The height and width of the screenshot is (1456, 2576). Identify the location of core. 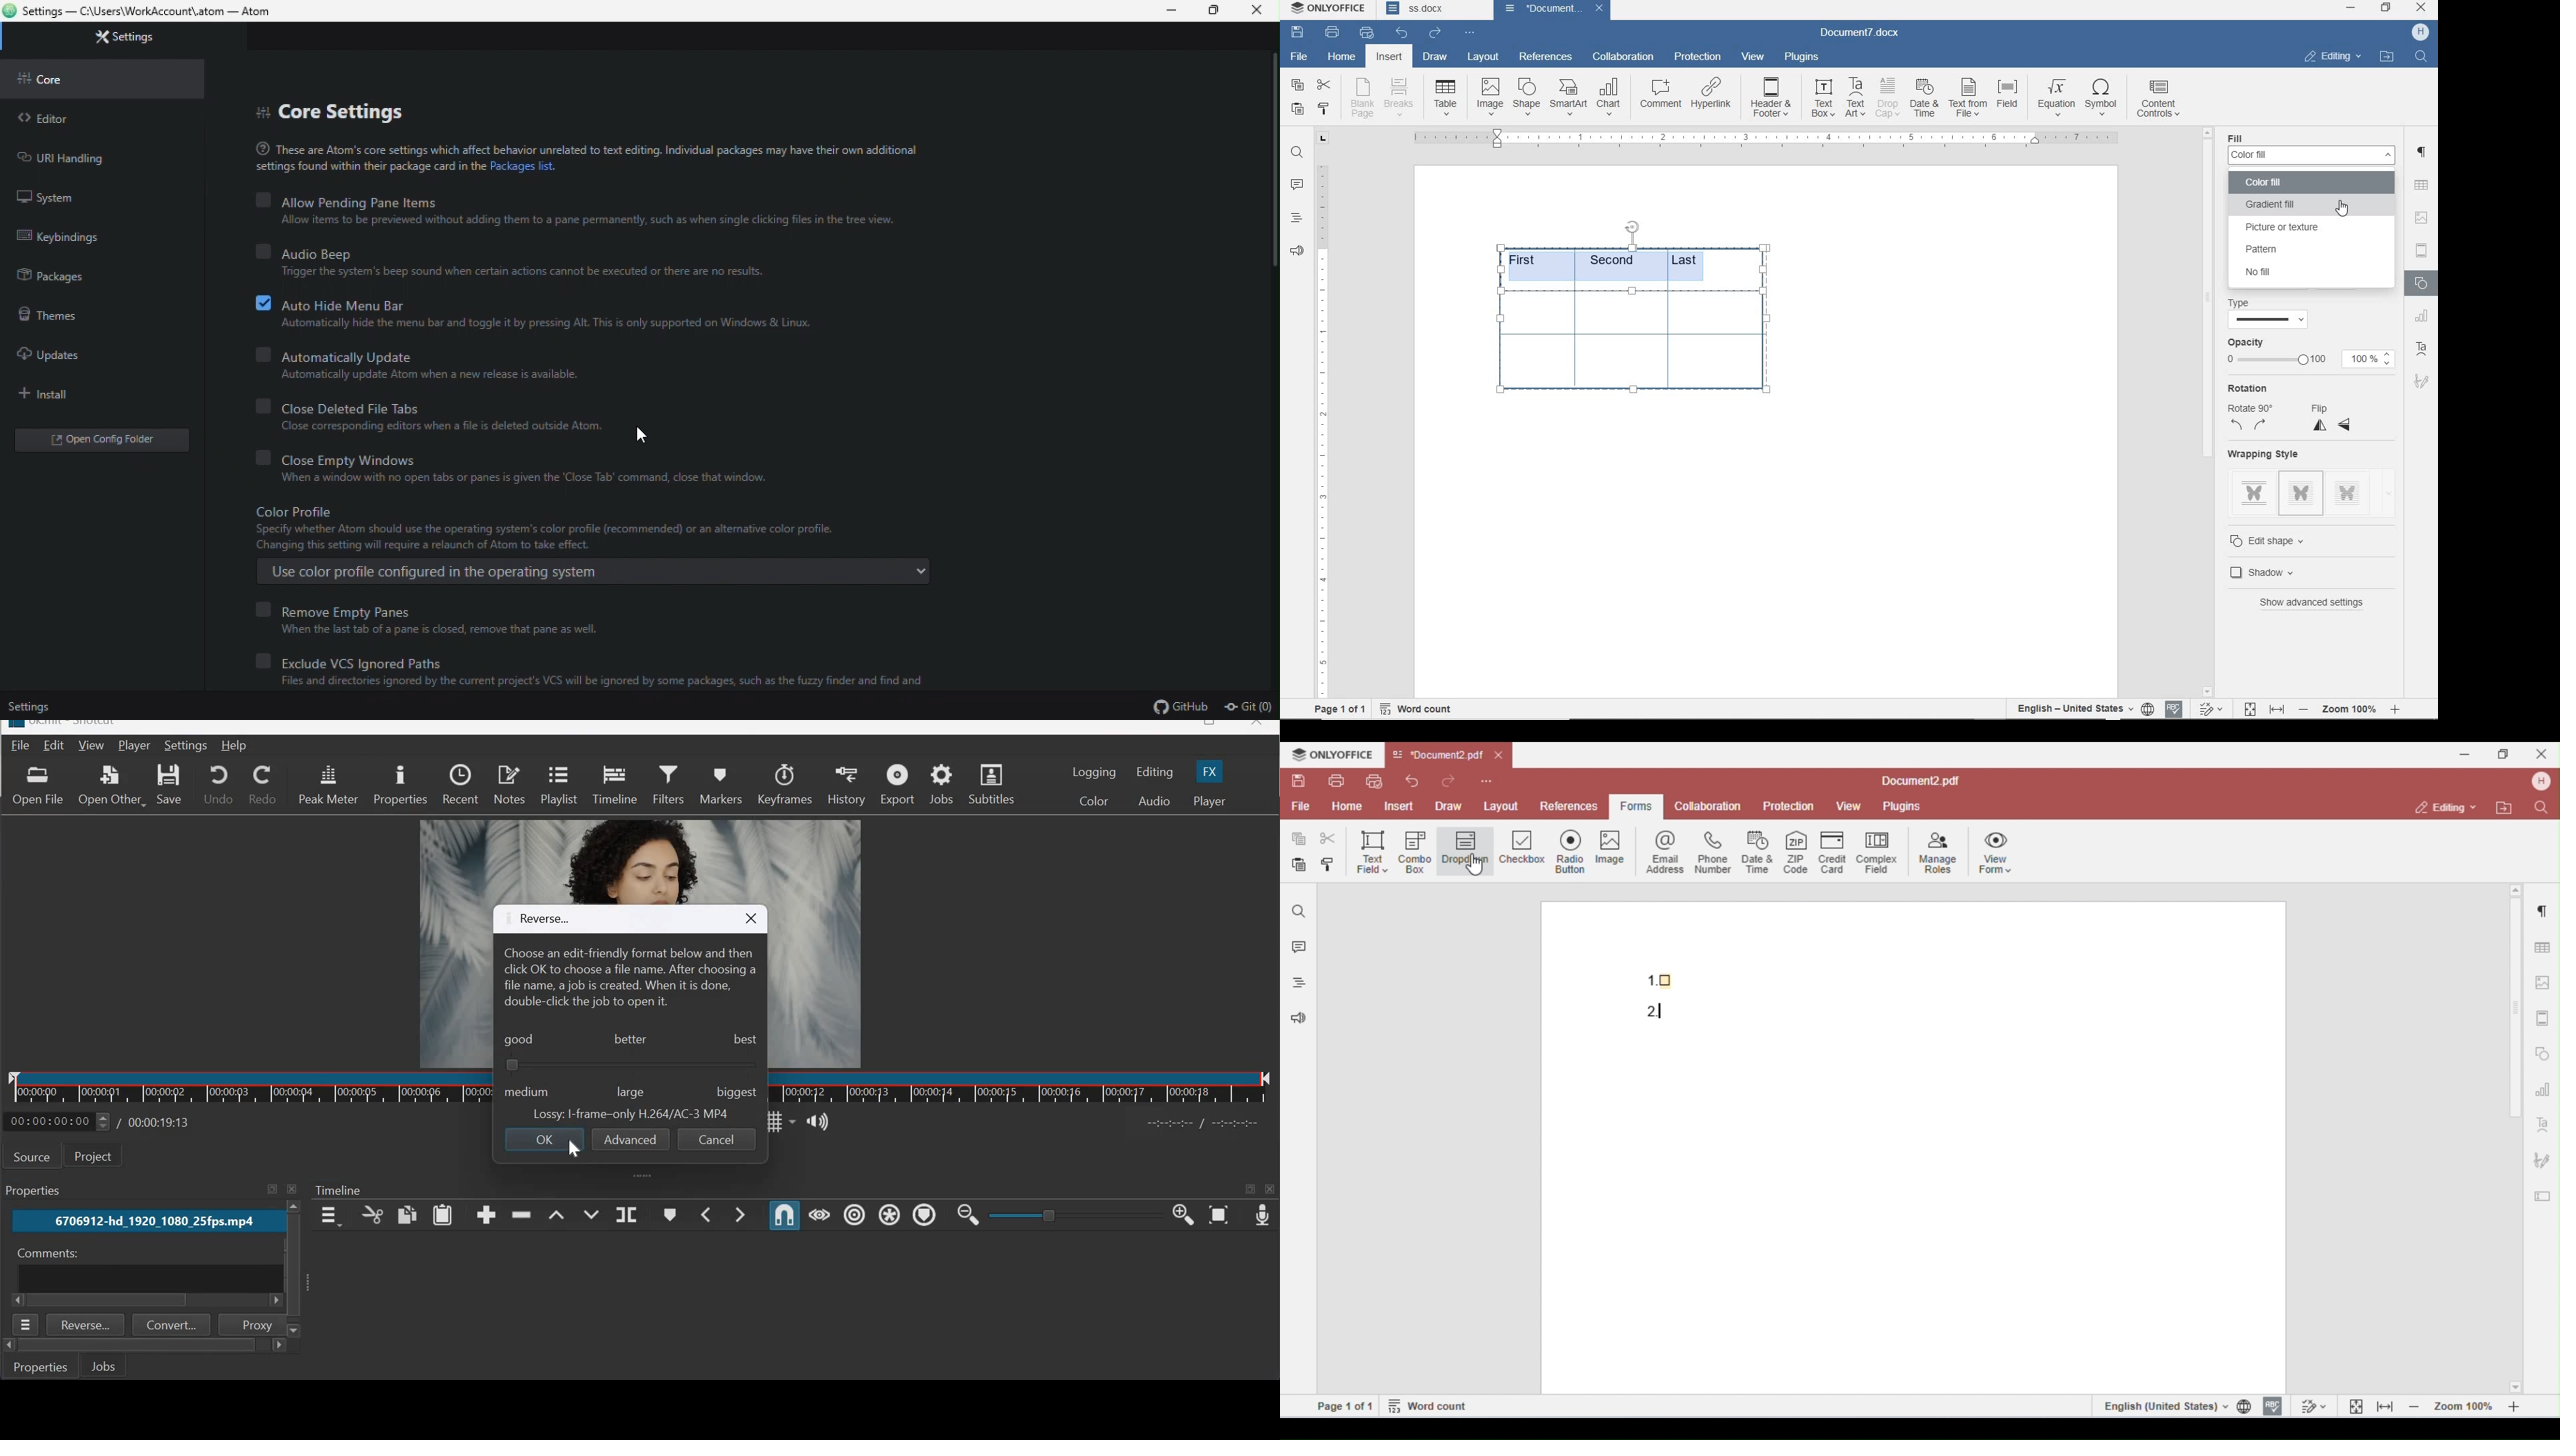
(43, 80).